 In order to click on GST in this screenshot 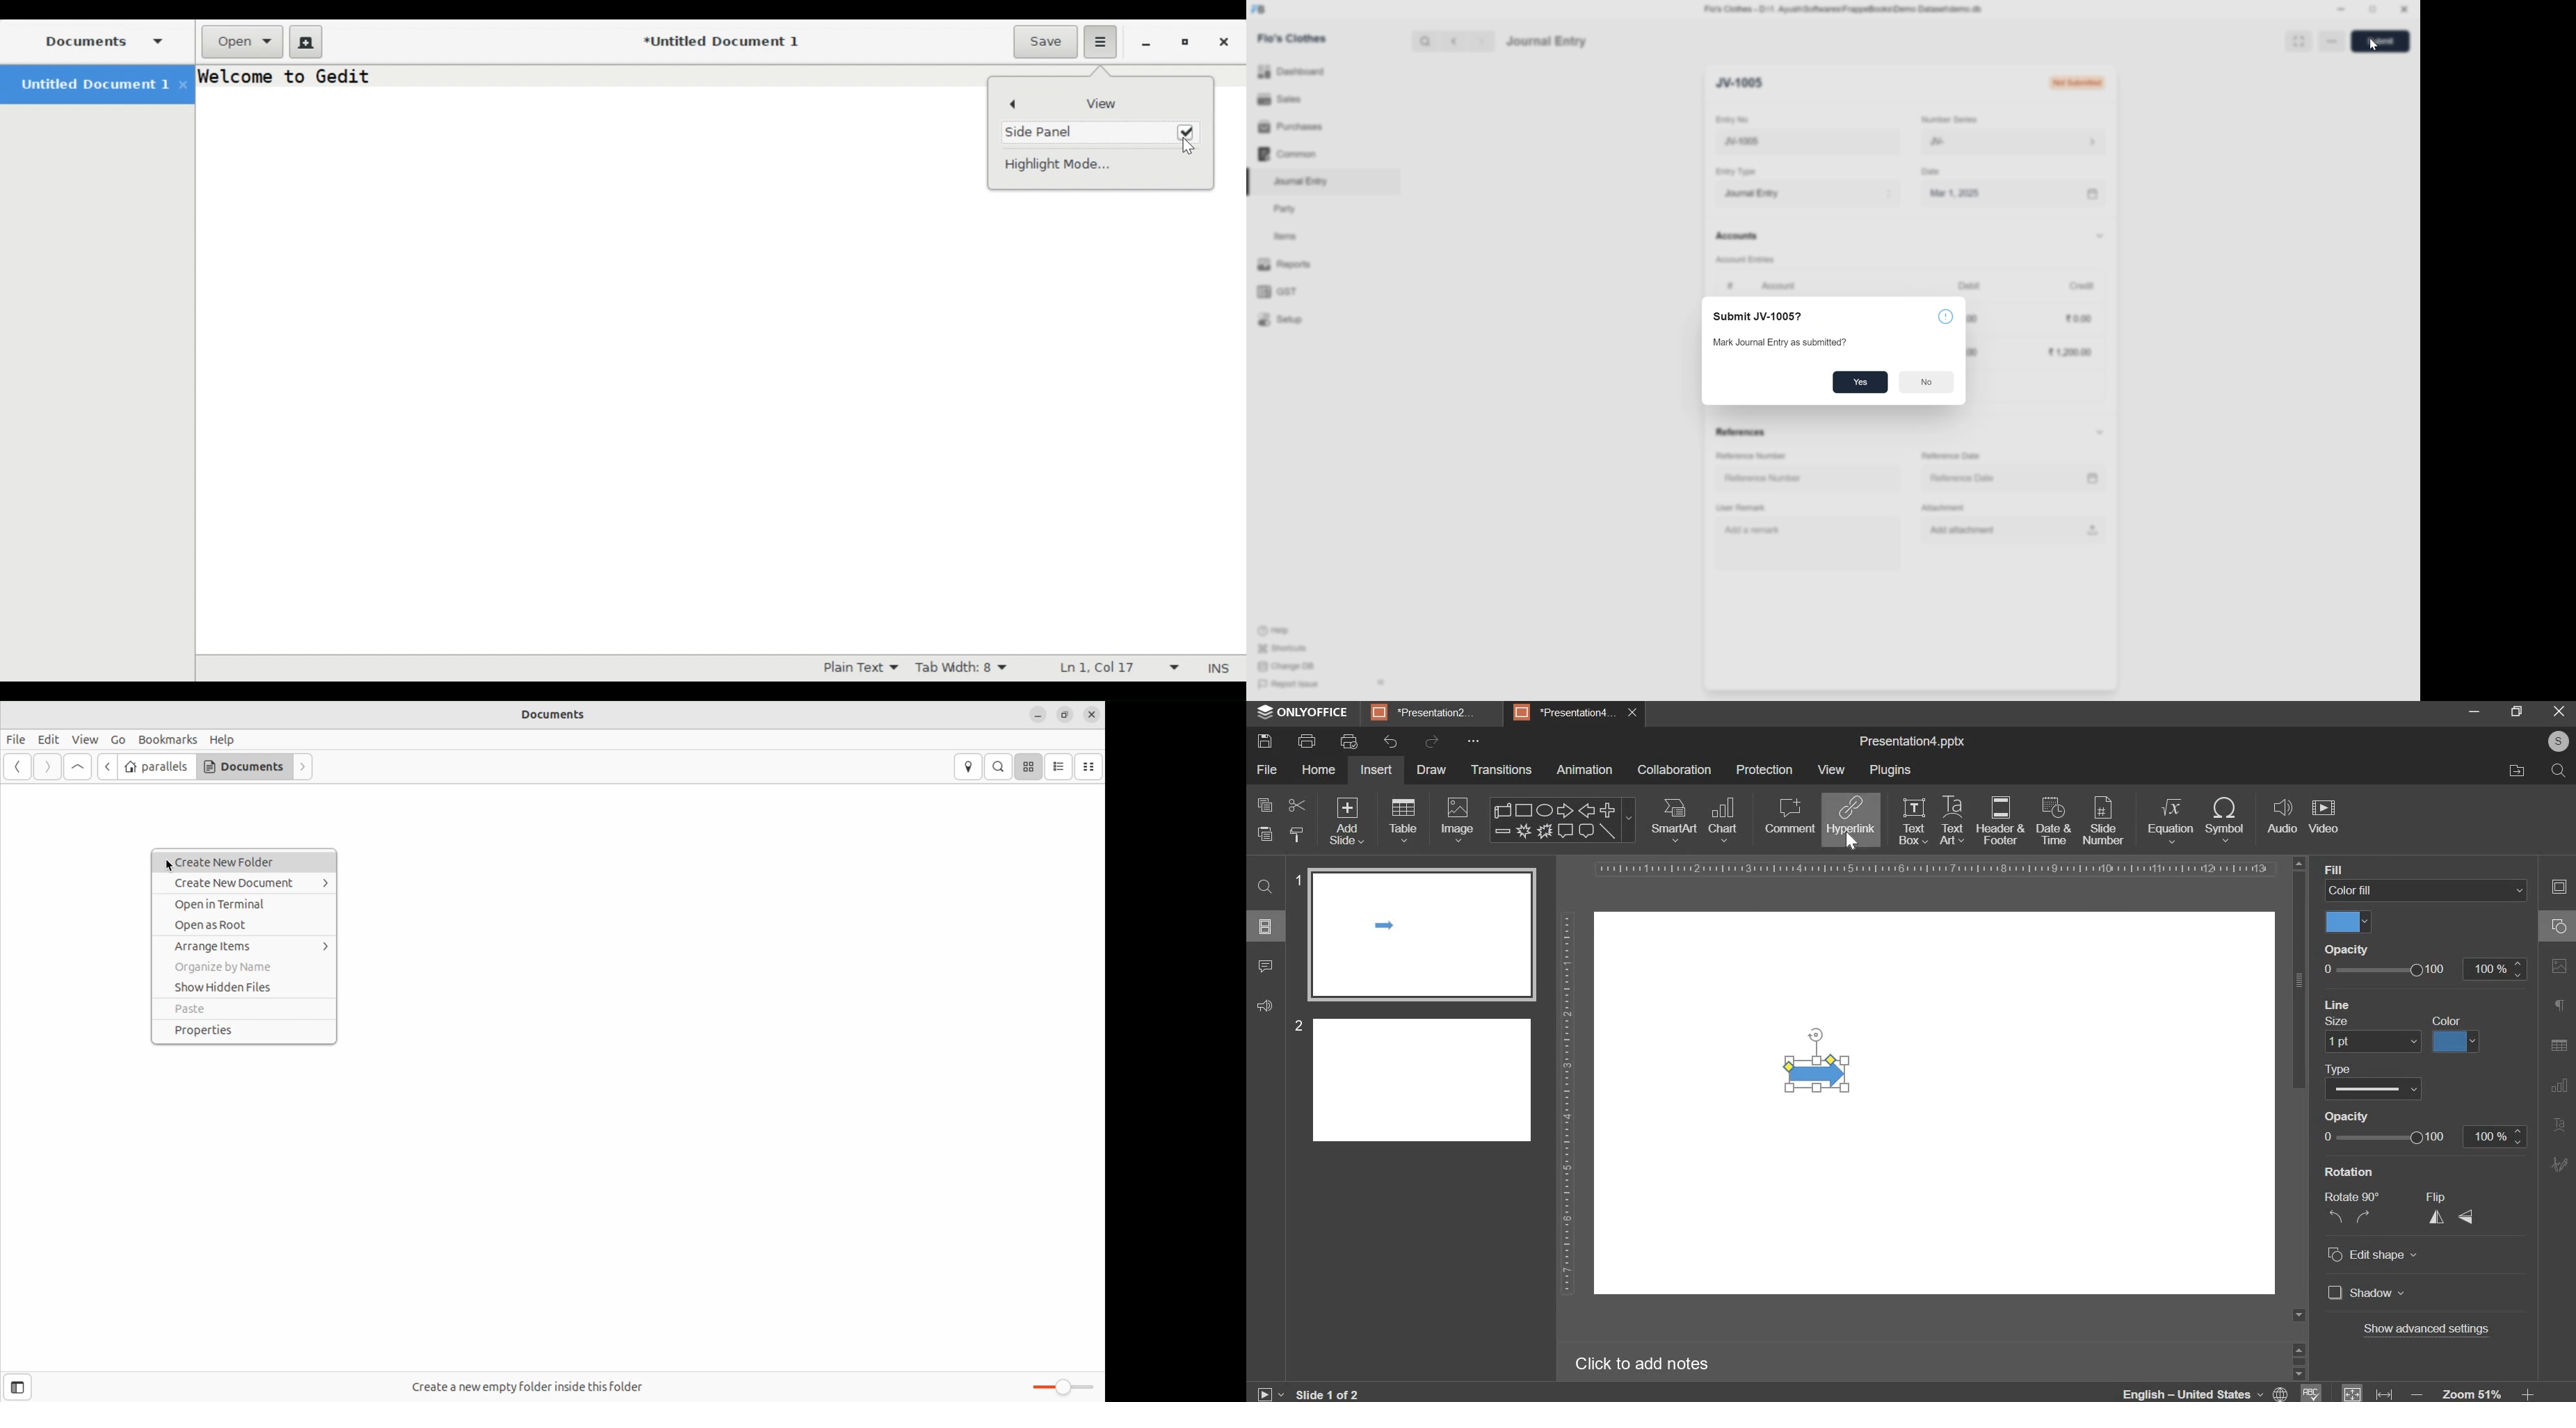, I will do `click(1279, 292)`.